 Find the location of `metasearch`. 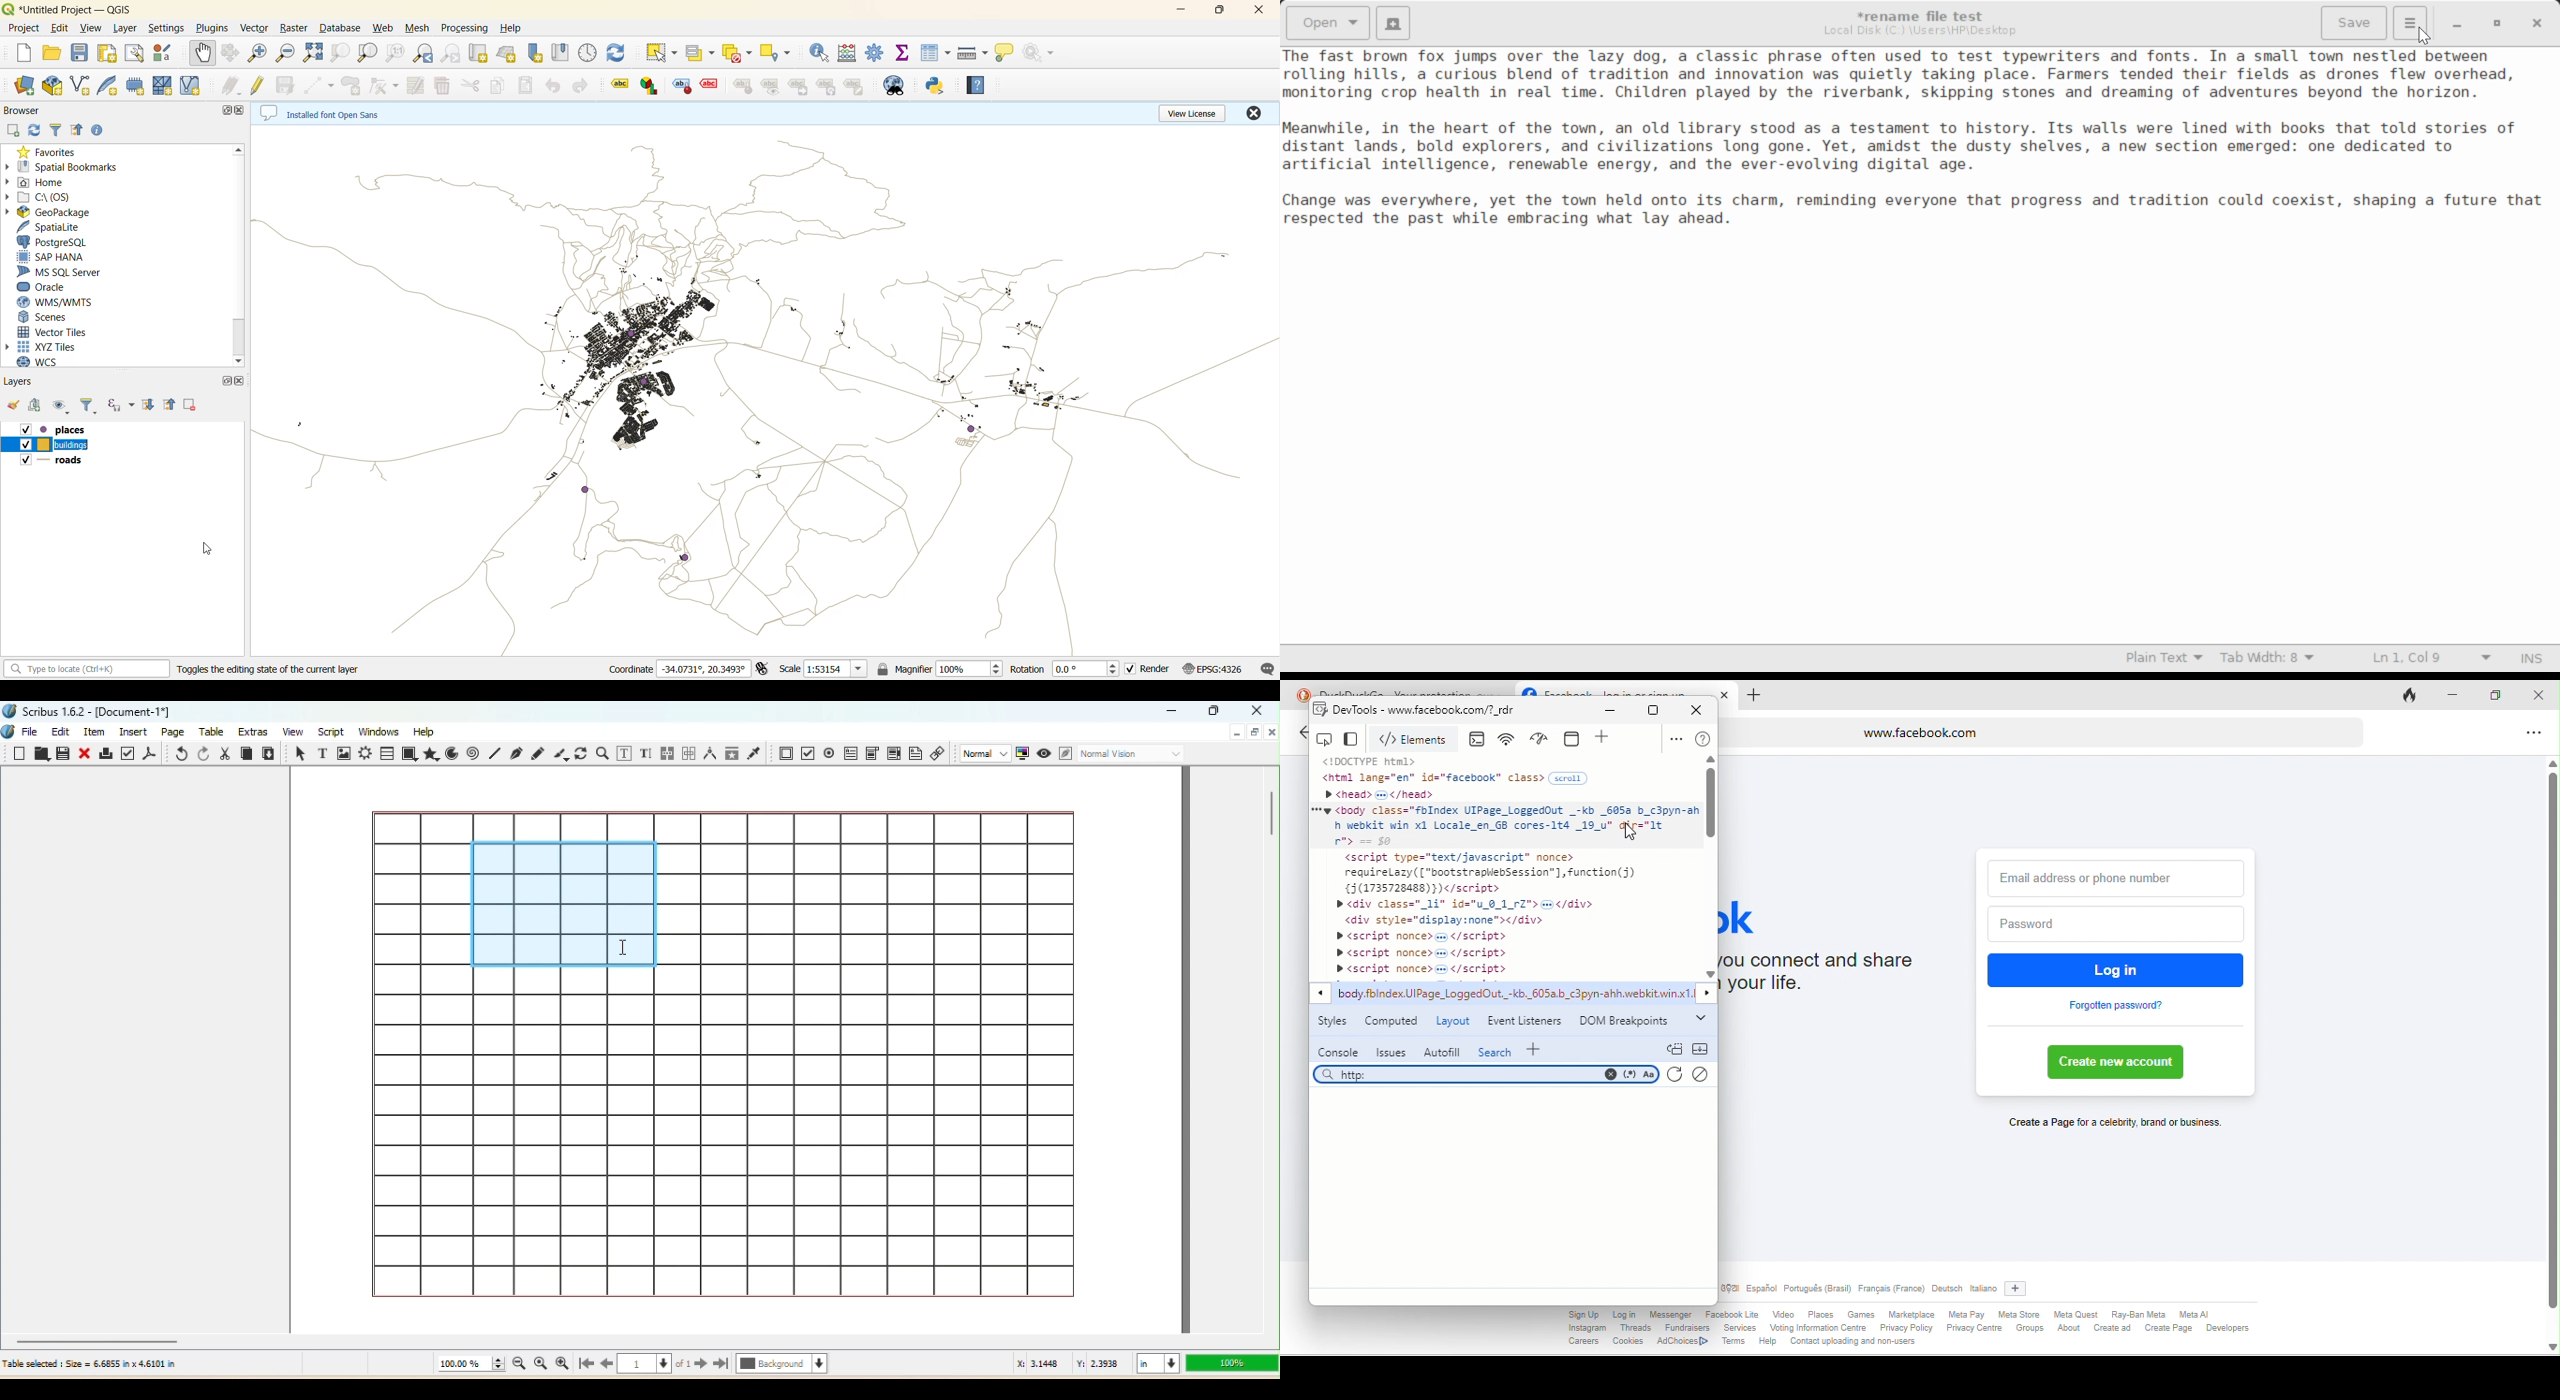

metasearch is located at coordinates (895, 86).